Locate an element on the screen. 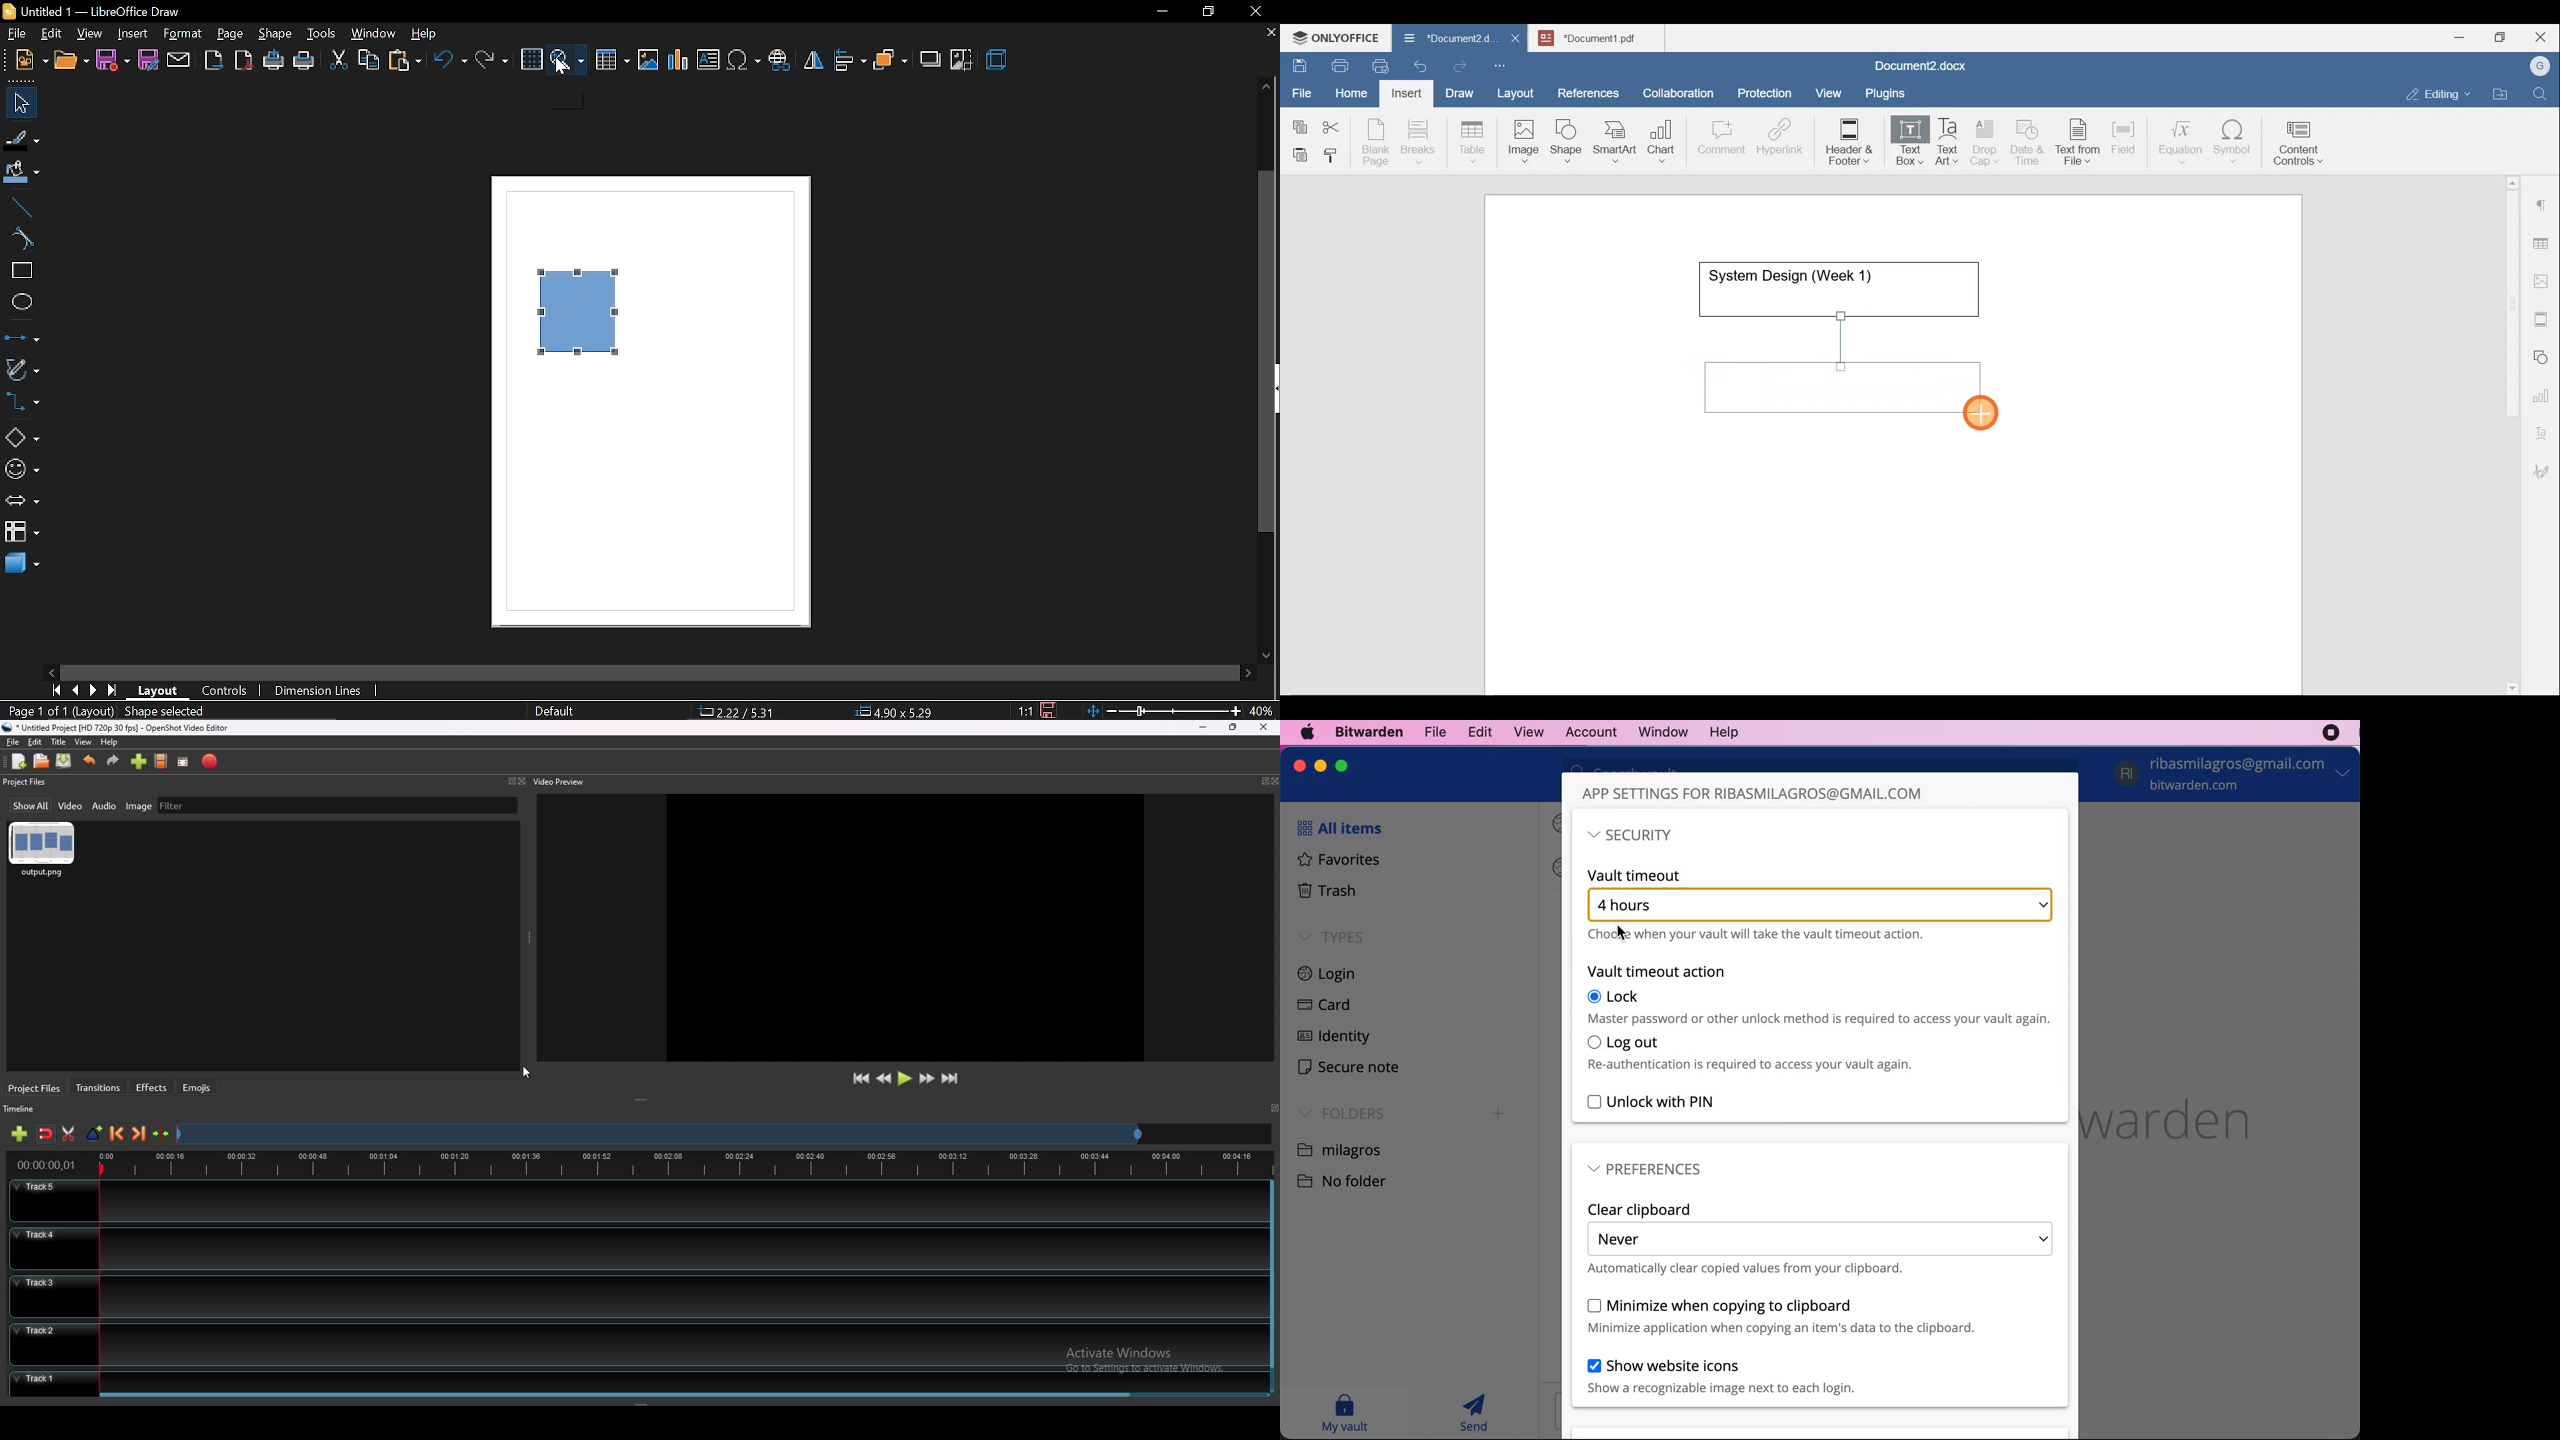 Image resolution: width=2576 pixels, height=1456 pixels. save is located at coordinates (1049, 710).